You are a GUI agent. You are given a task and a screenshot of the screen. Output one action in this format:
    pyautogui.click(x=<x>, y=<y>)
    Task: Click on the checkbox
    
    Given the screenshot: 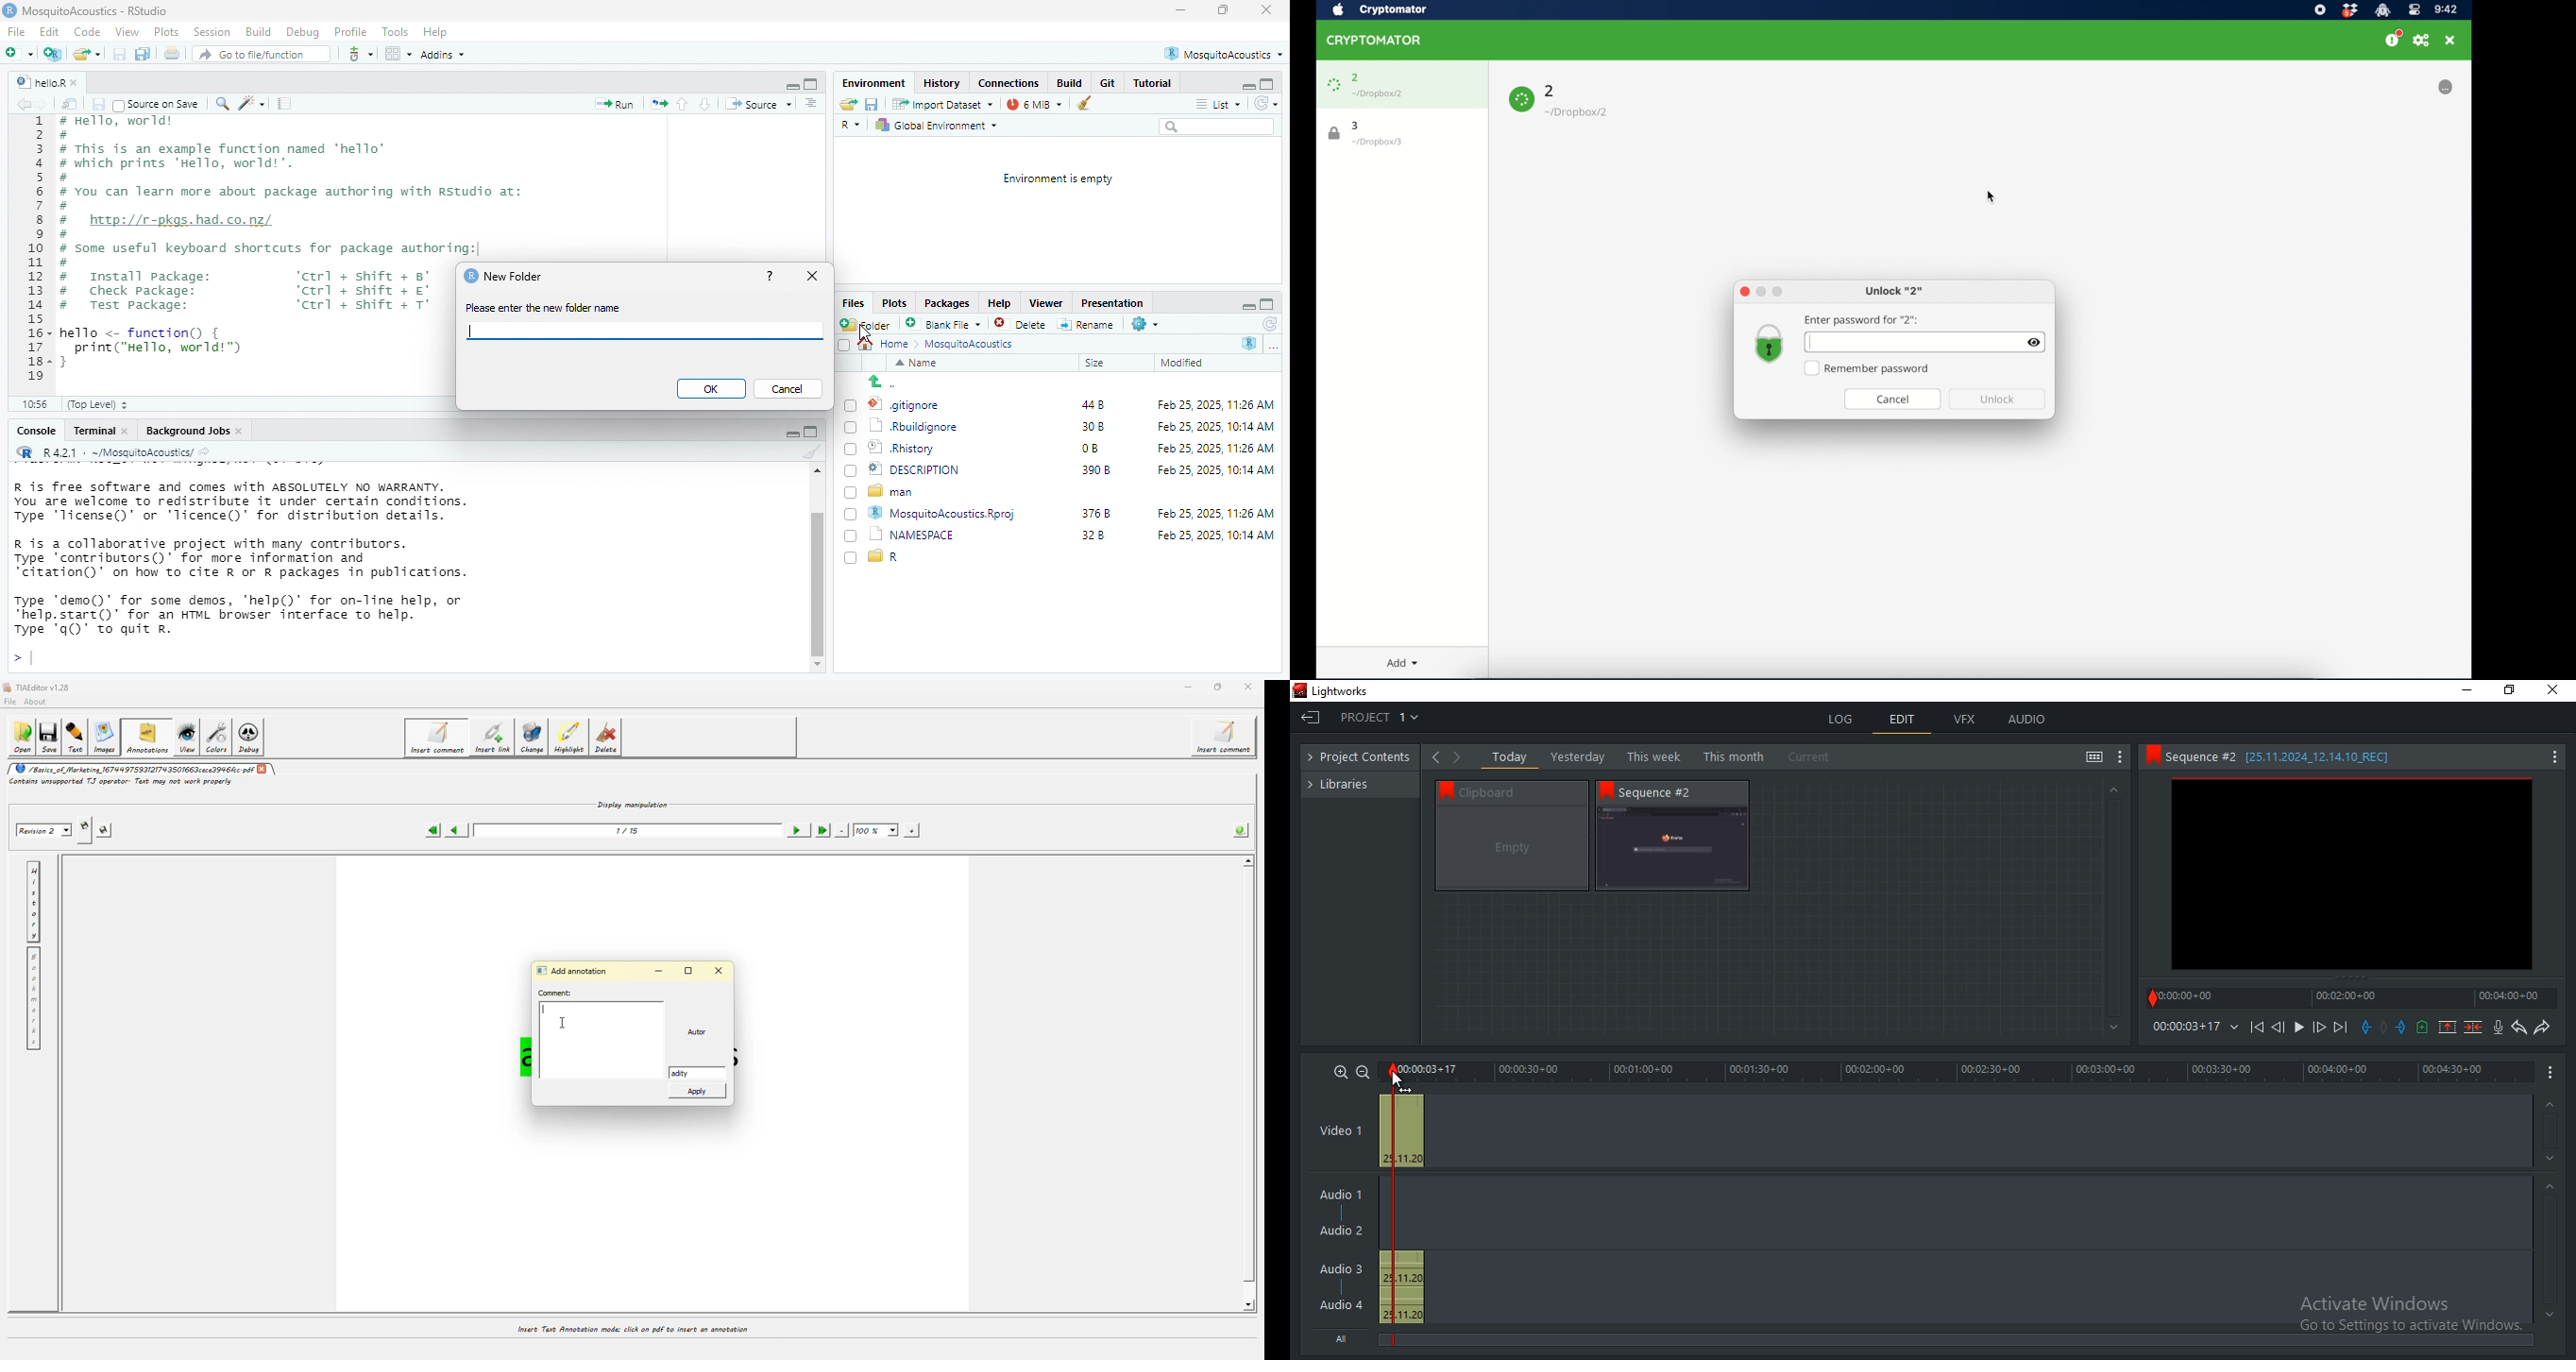 What is the action you would take?
    pyautogui.click(x=840, y=345)
    